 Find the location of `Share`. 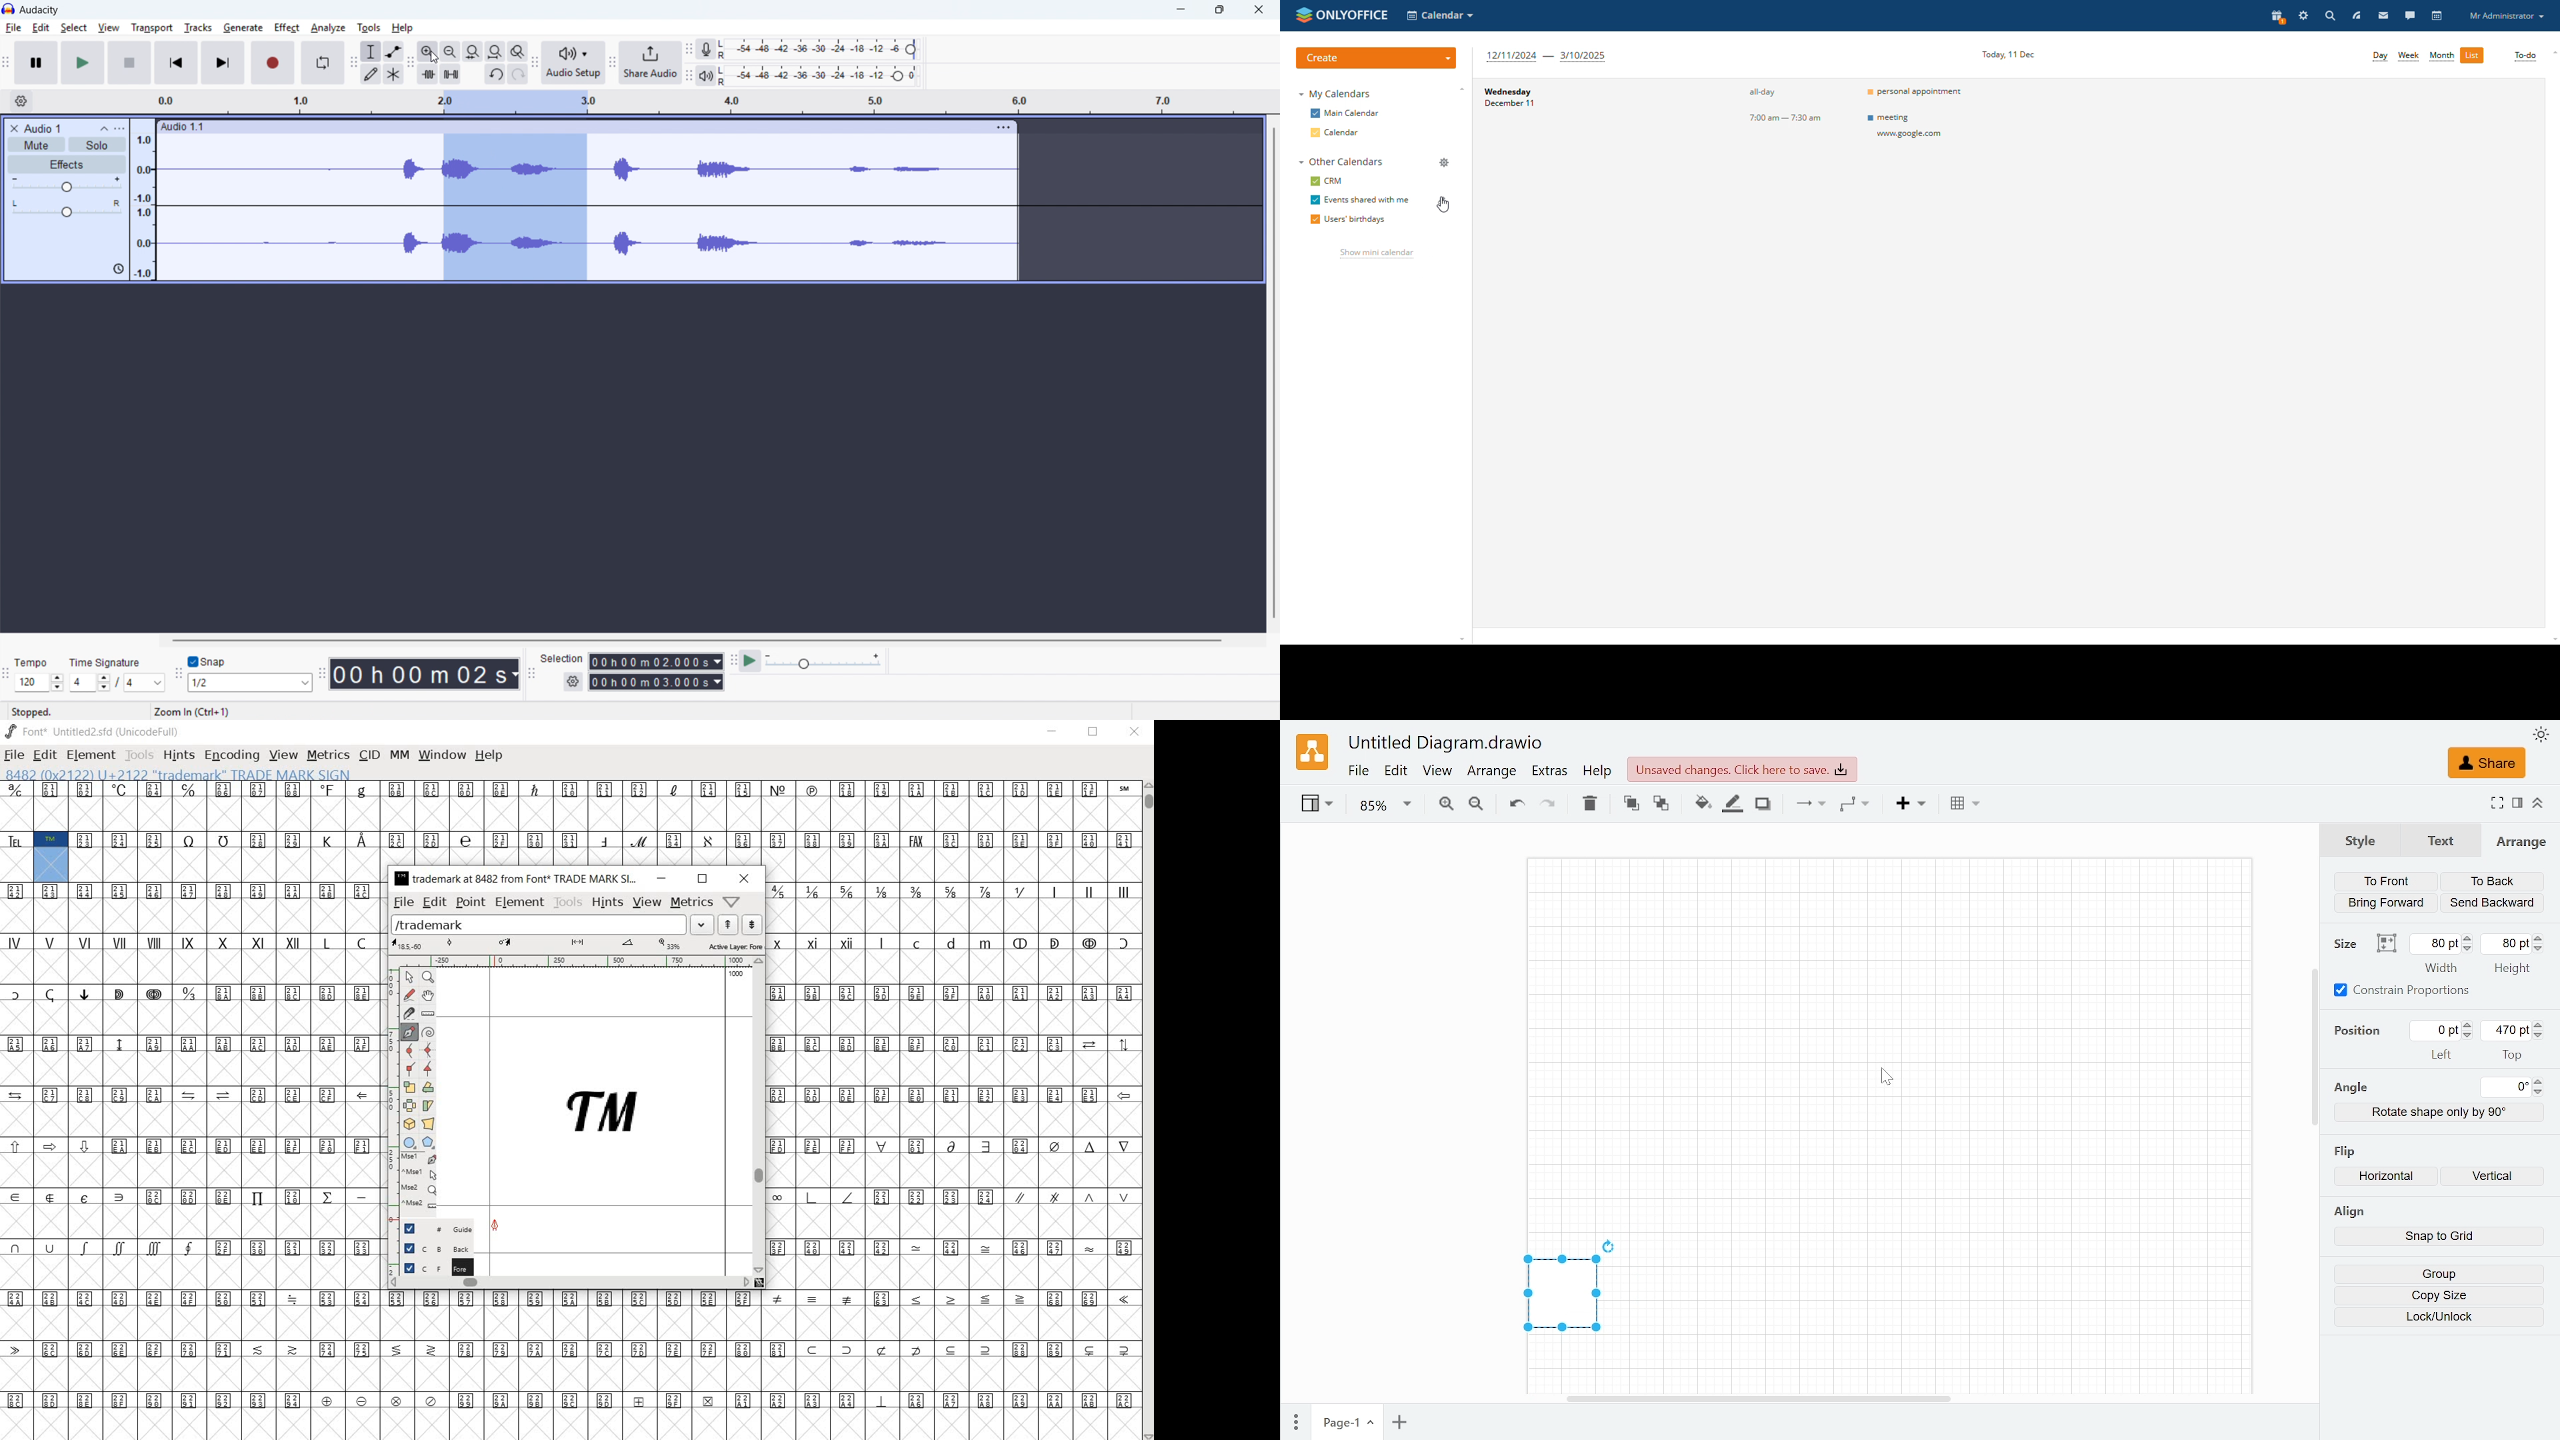

Share is located at coordinates (2486, 763).